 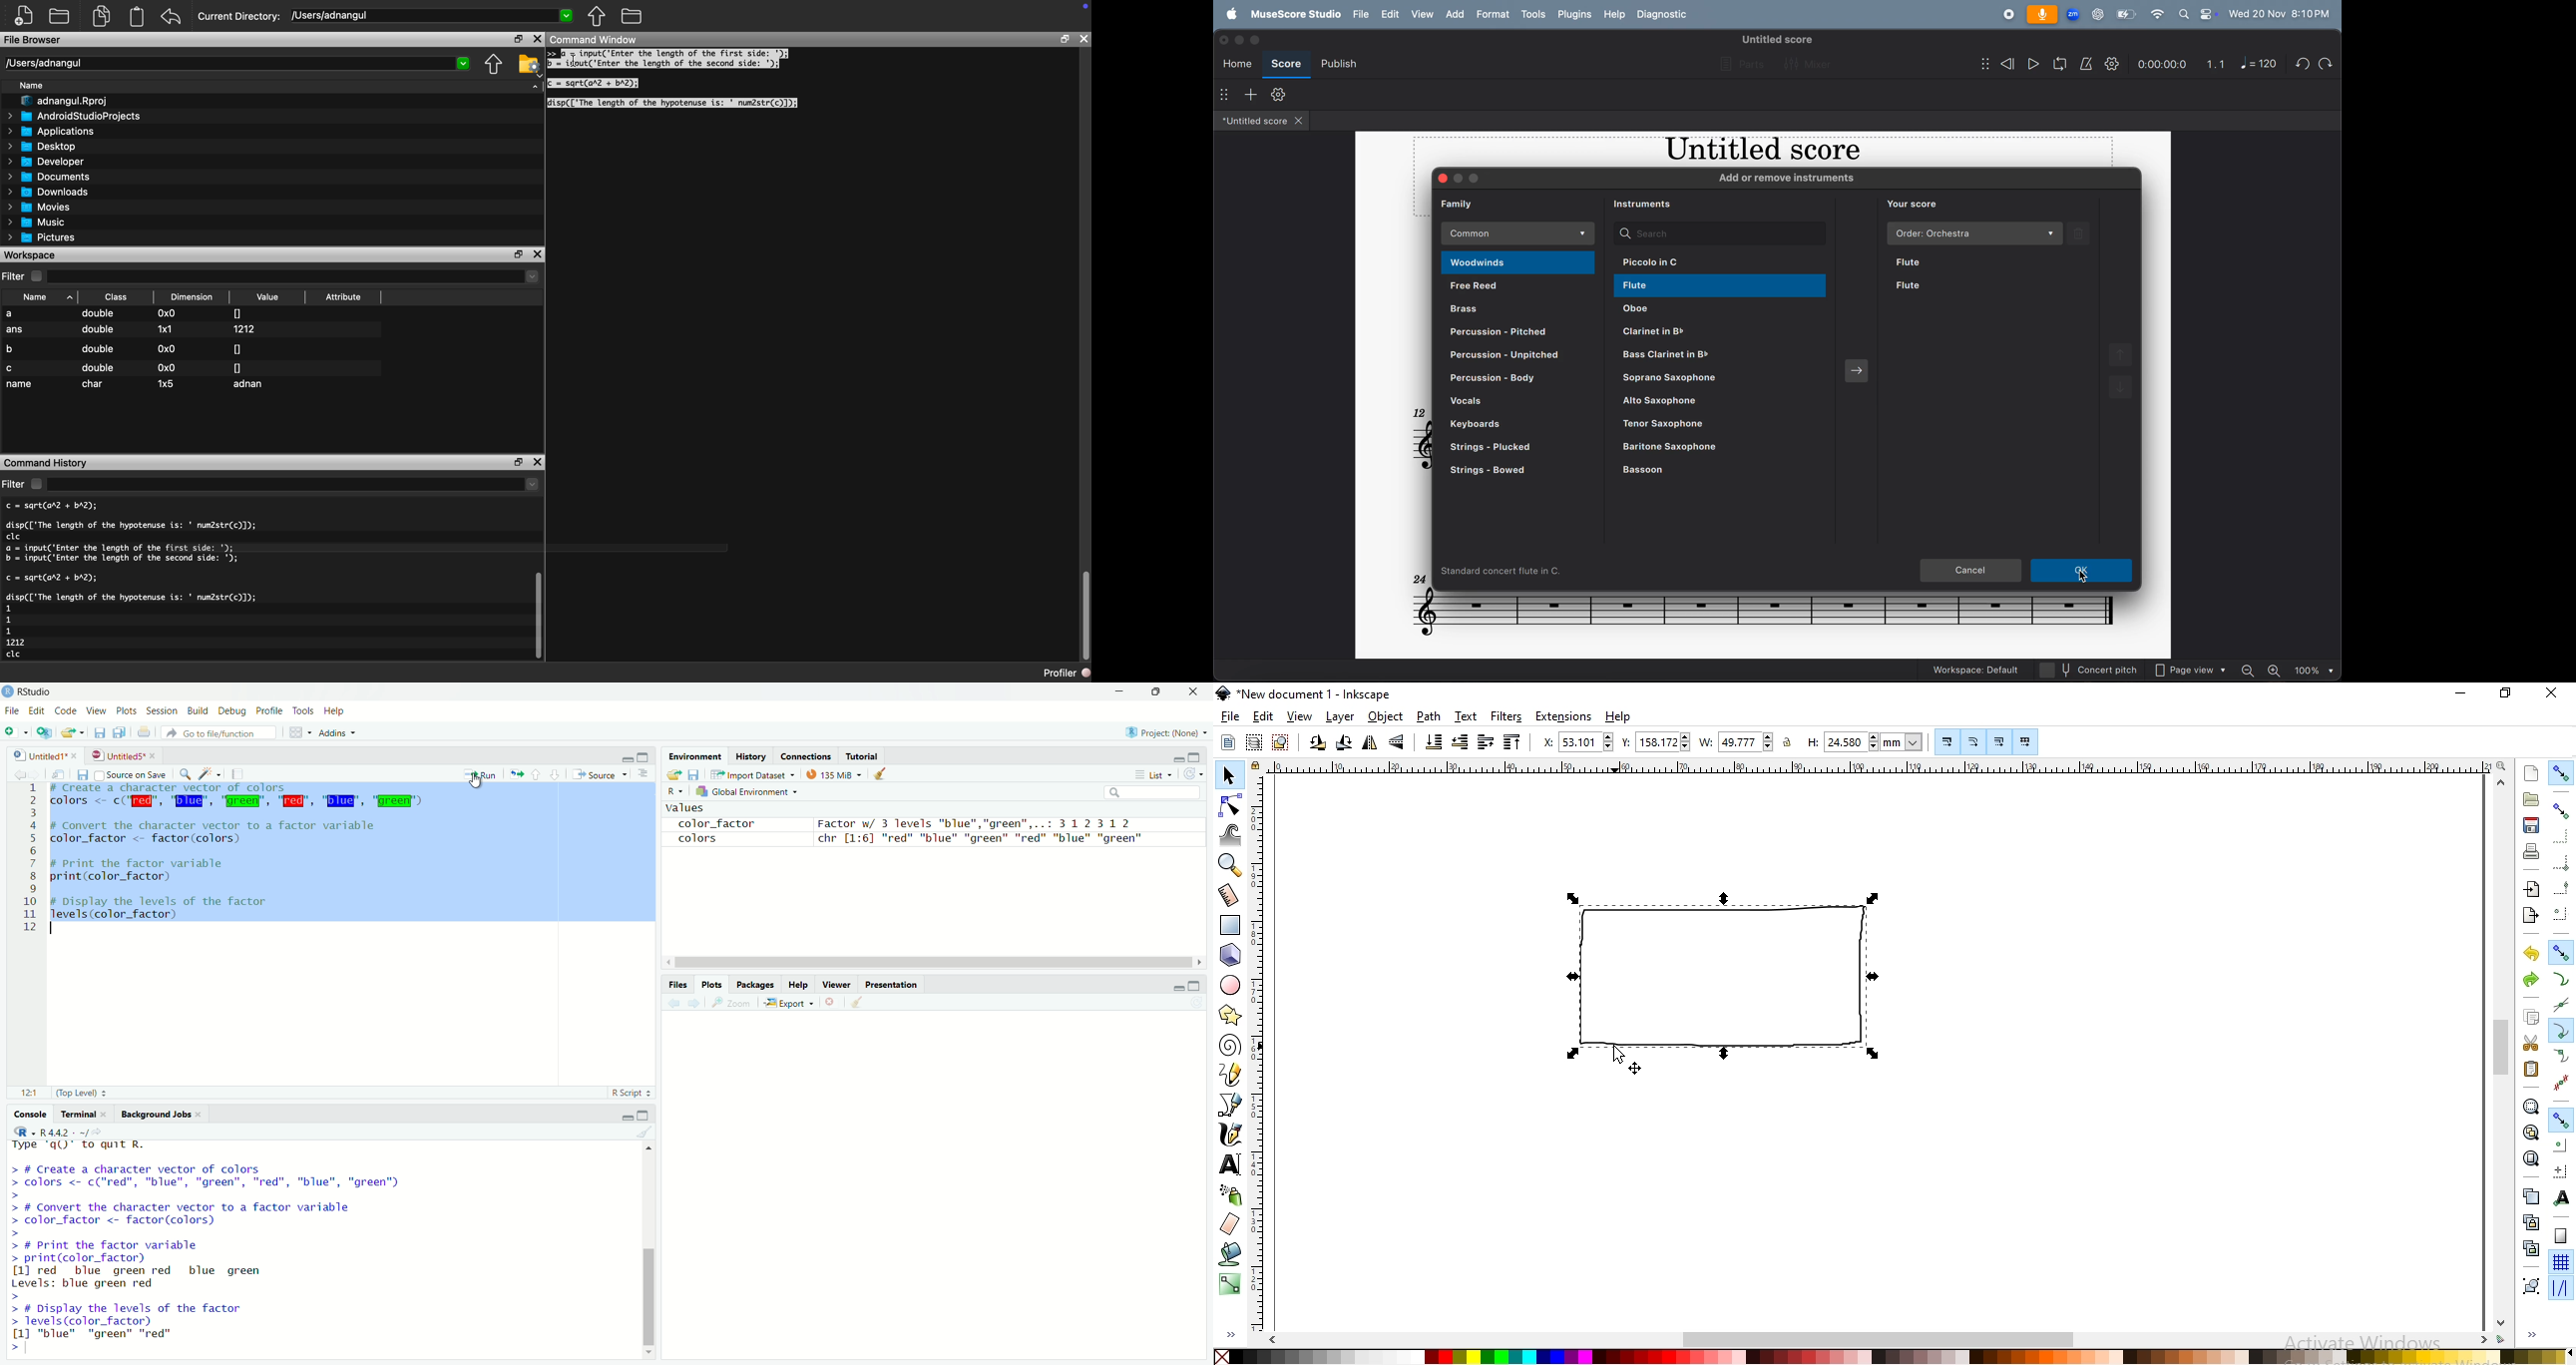 I want to click on # create a character  vector of colors, so click(x=191, y=788).